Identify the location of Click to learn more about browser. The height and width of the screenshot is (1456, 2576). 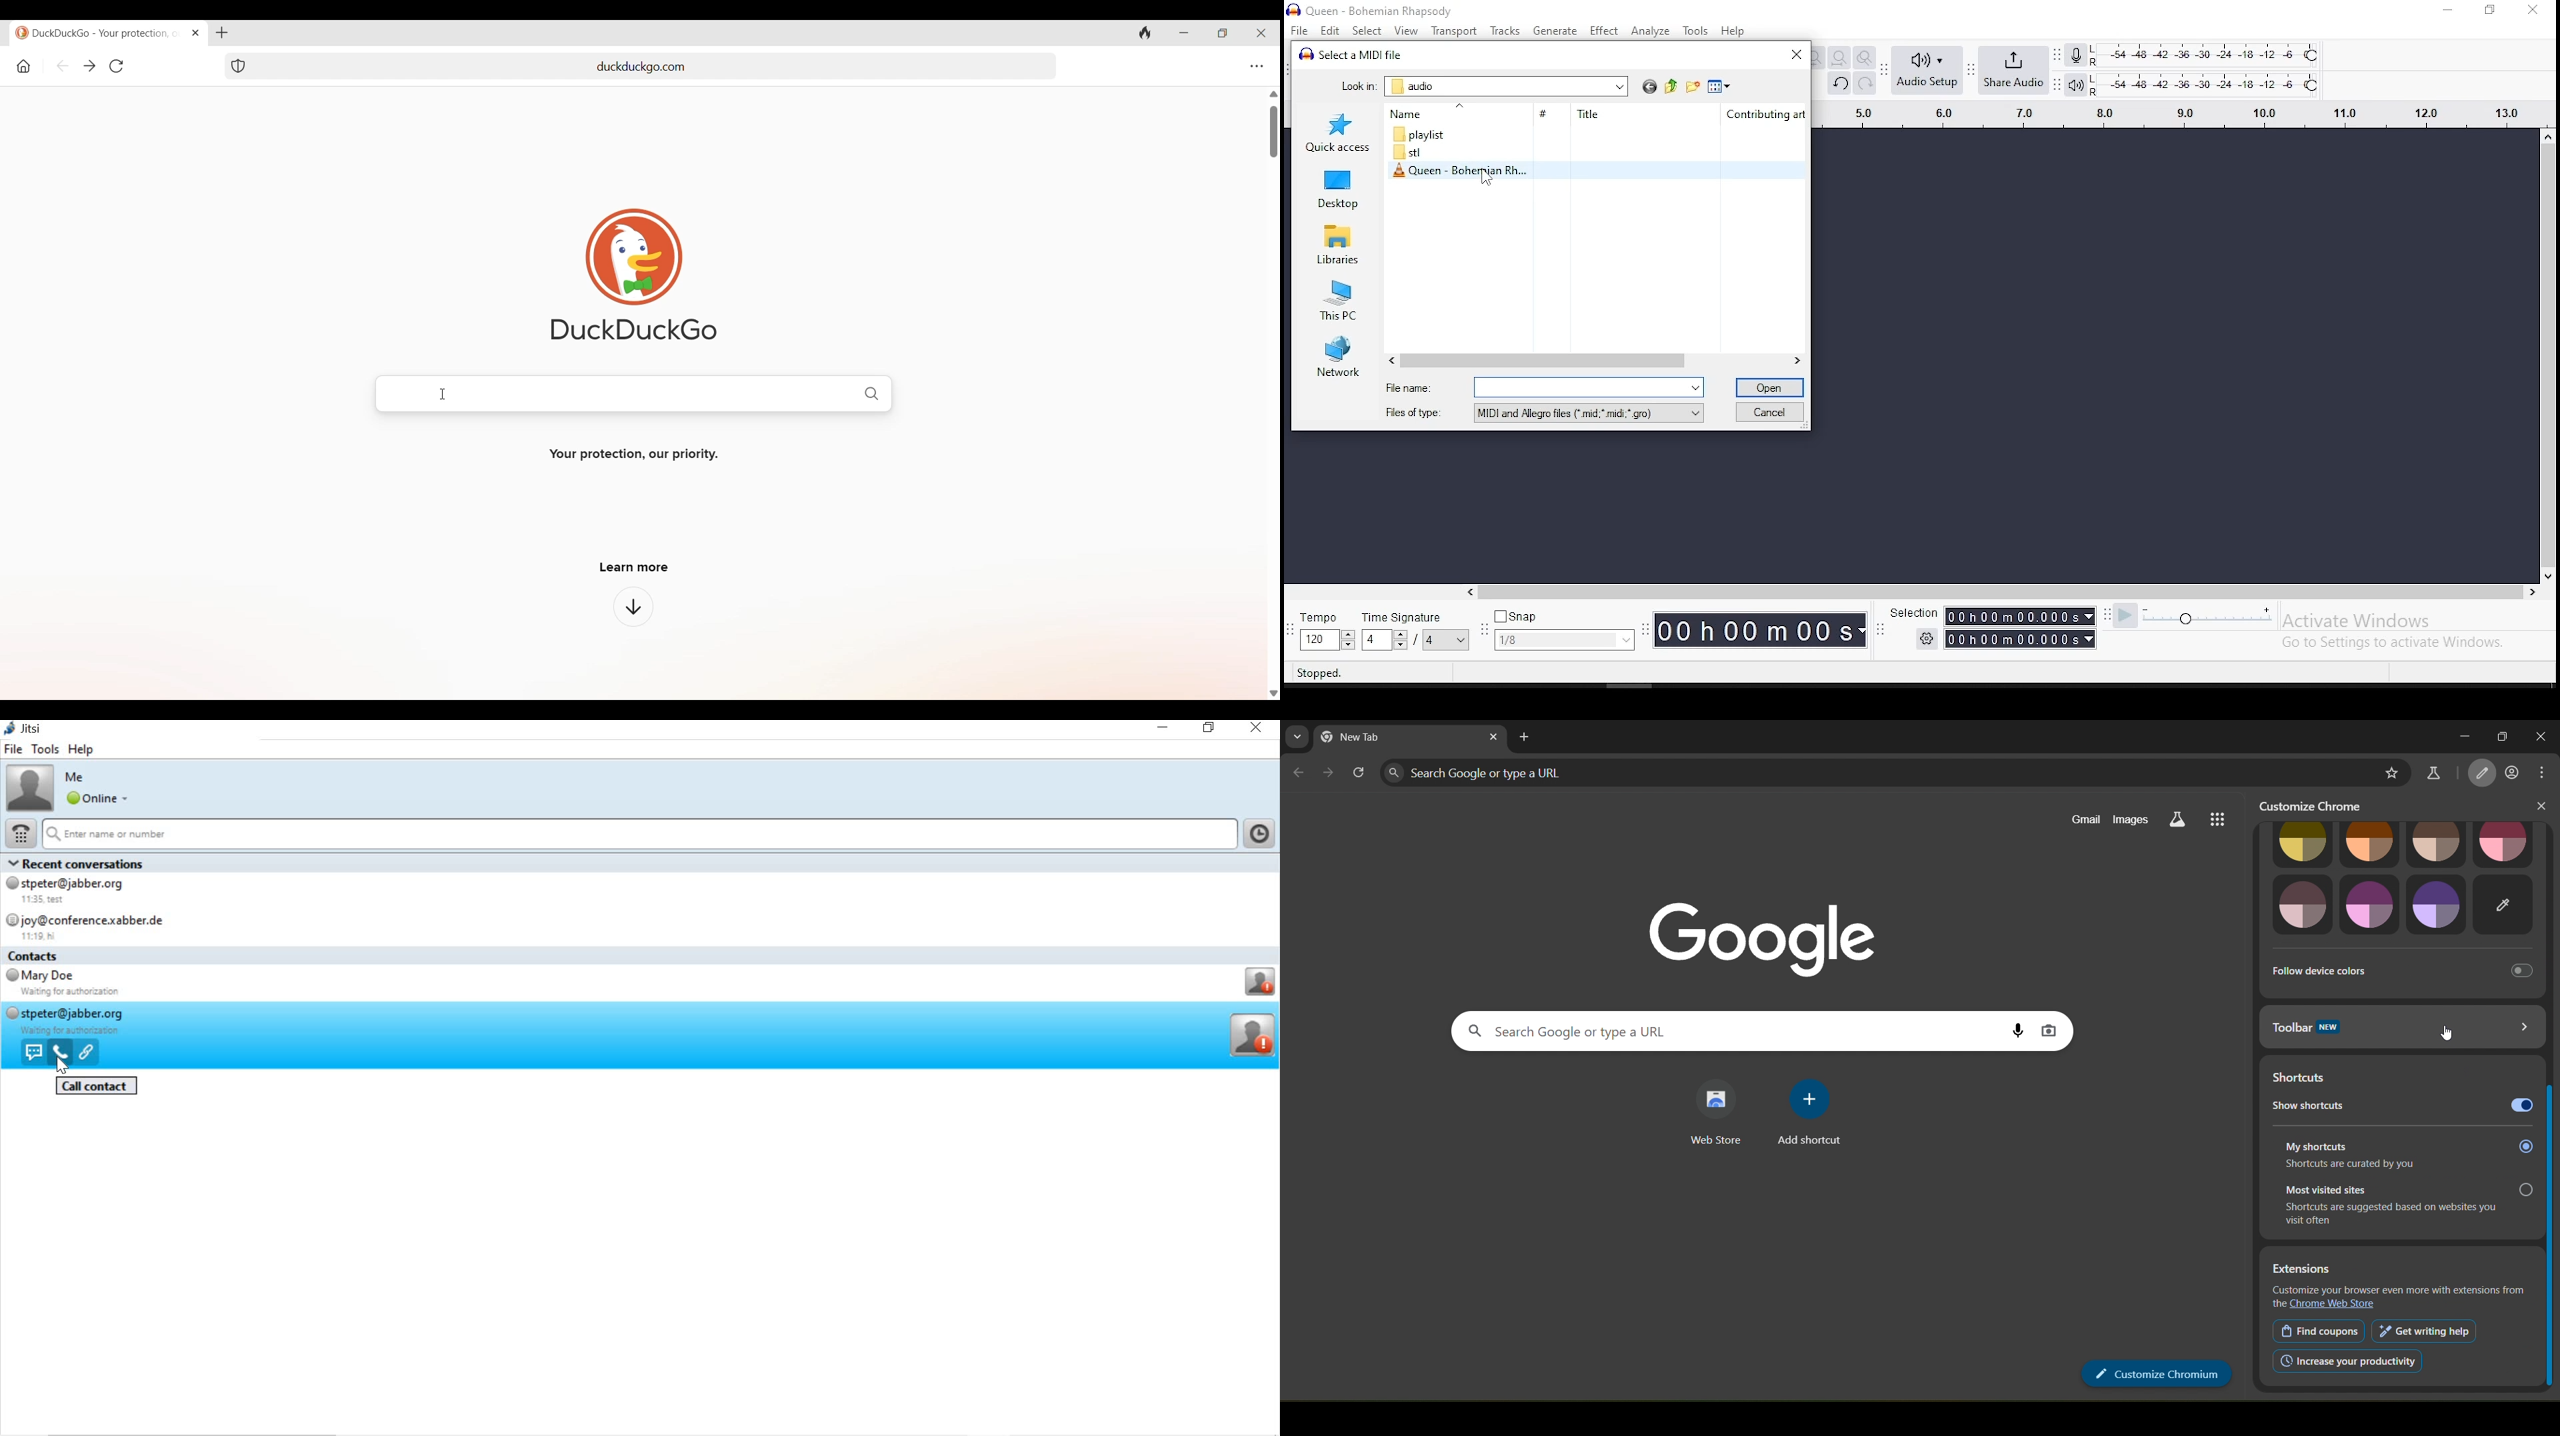
(633, 607).